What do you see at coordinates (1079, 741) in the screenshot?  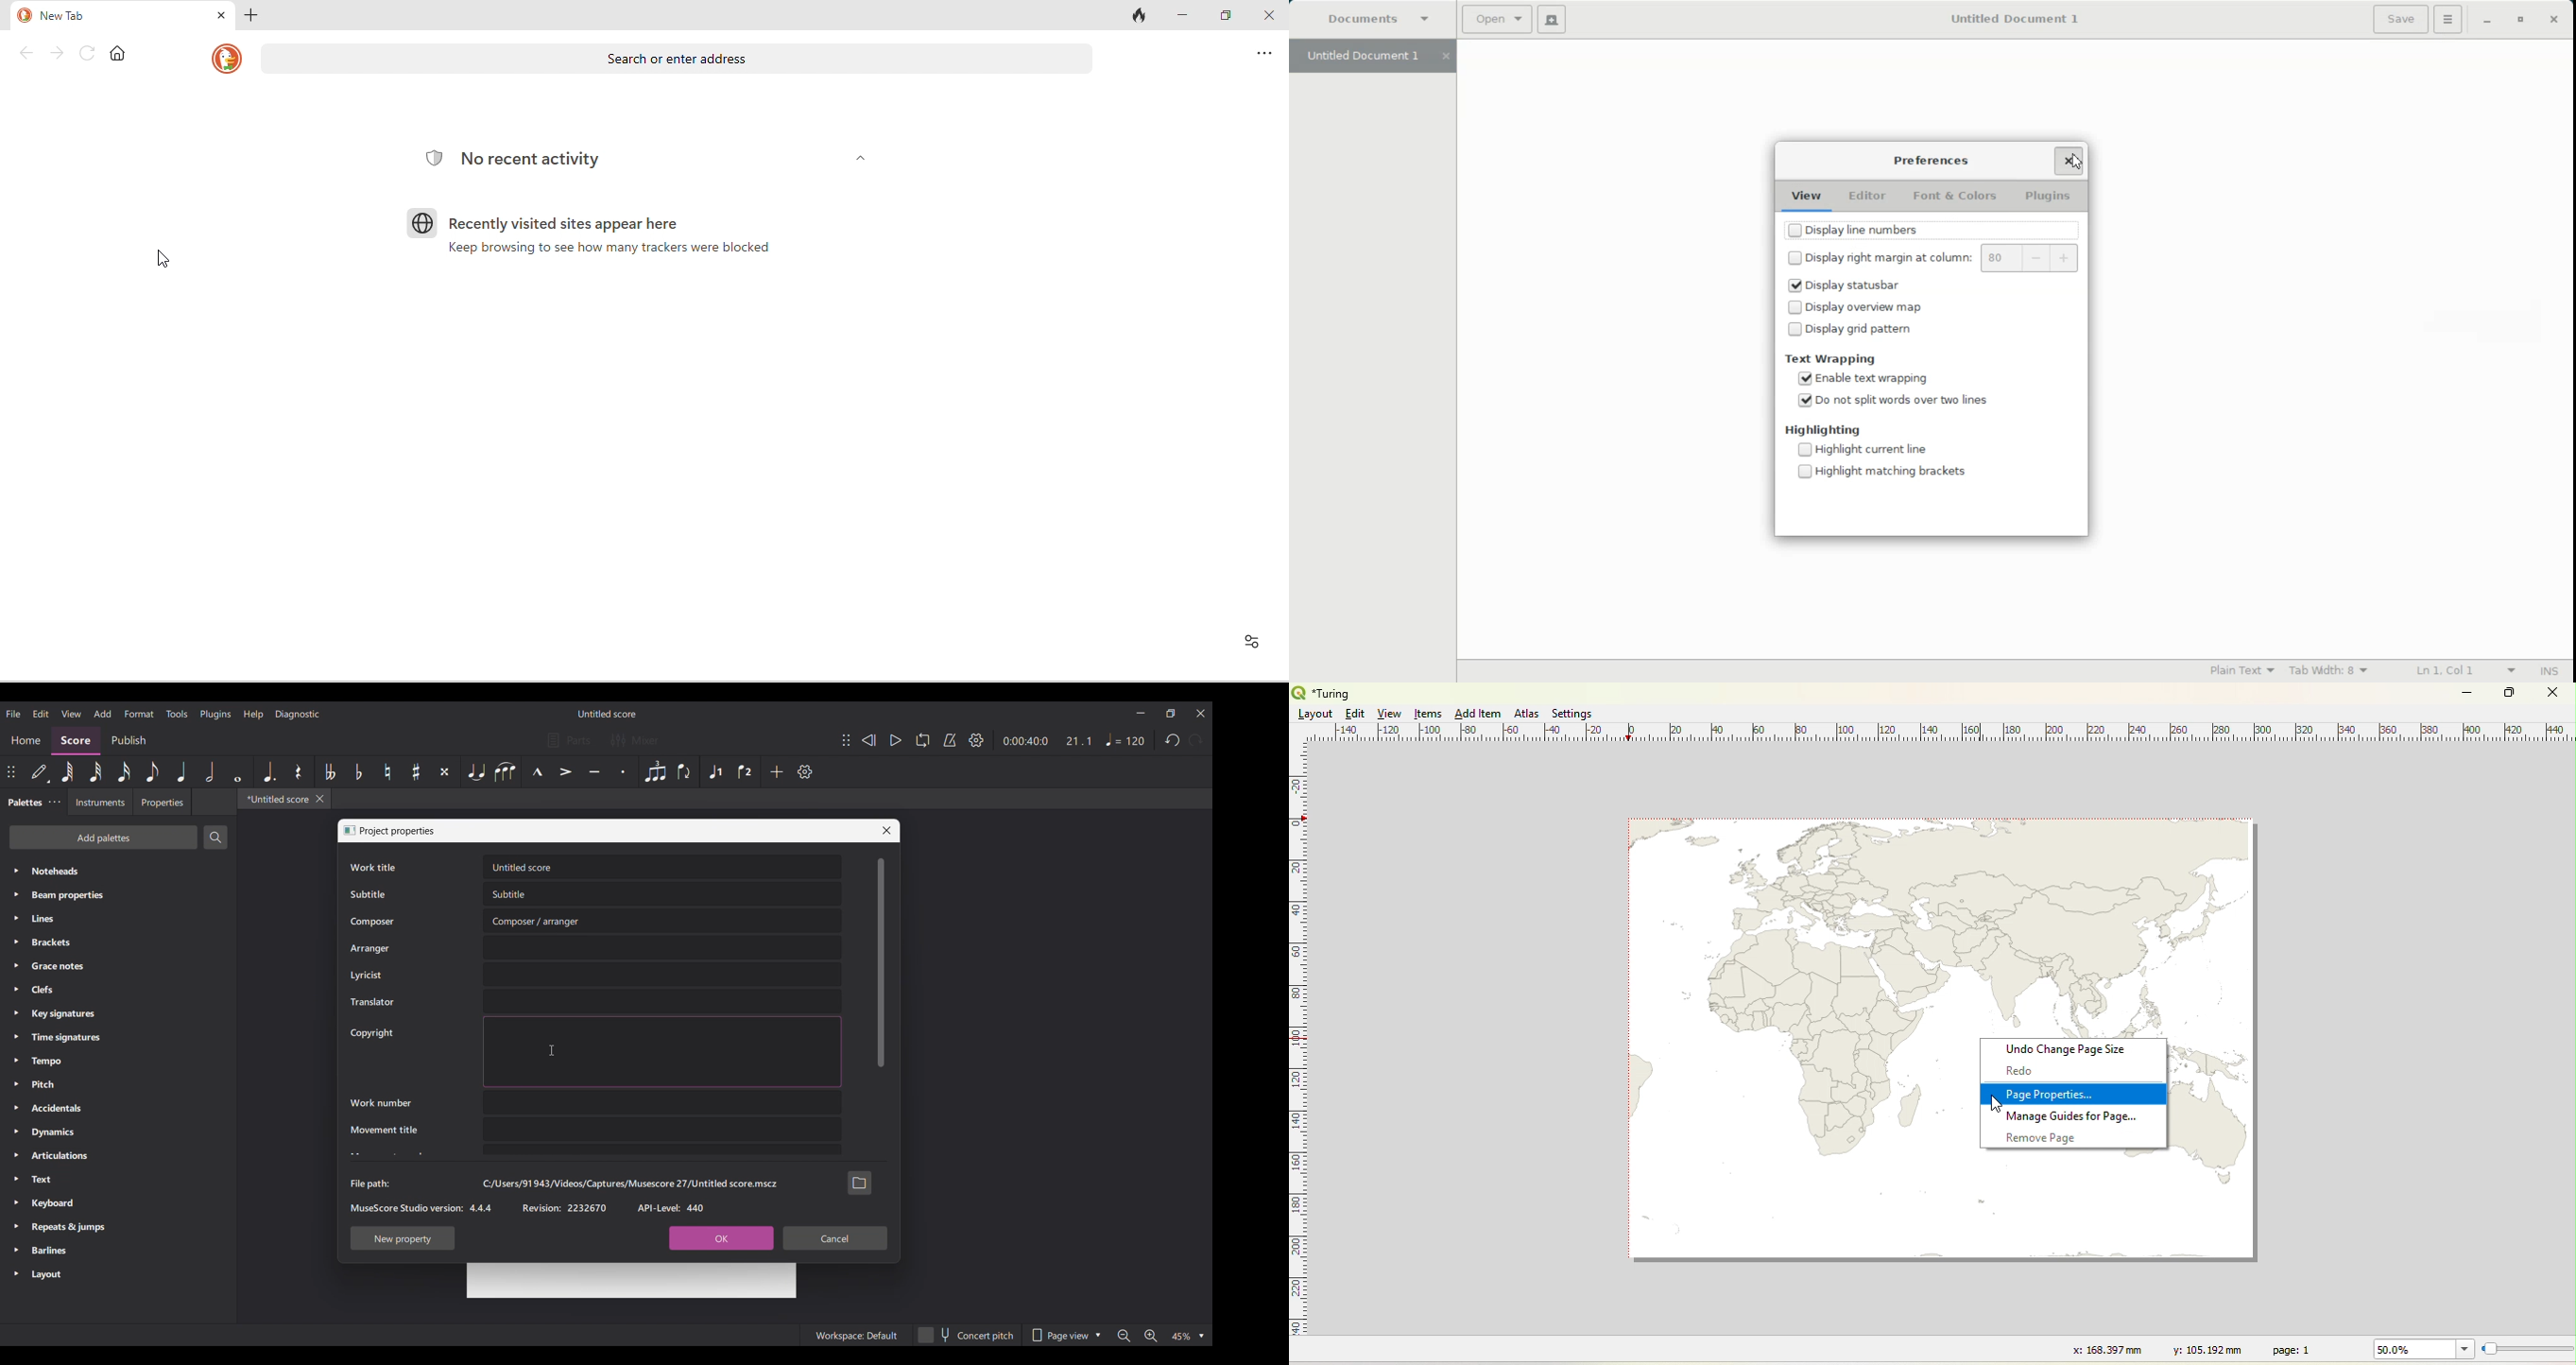 I see `Current ratio` at bounding box center [1079, 741].